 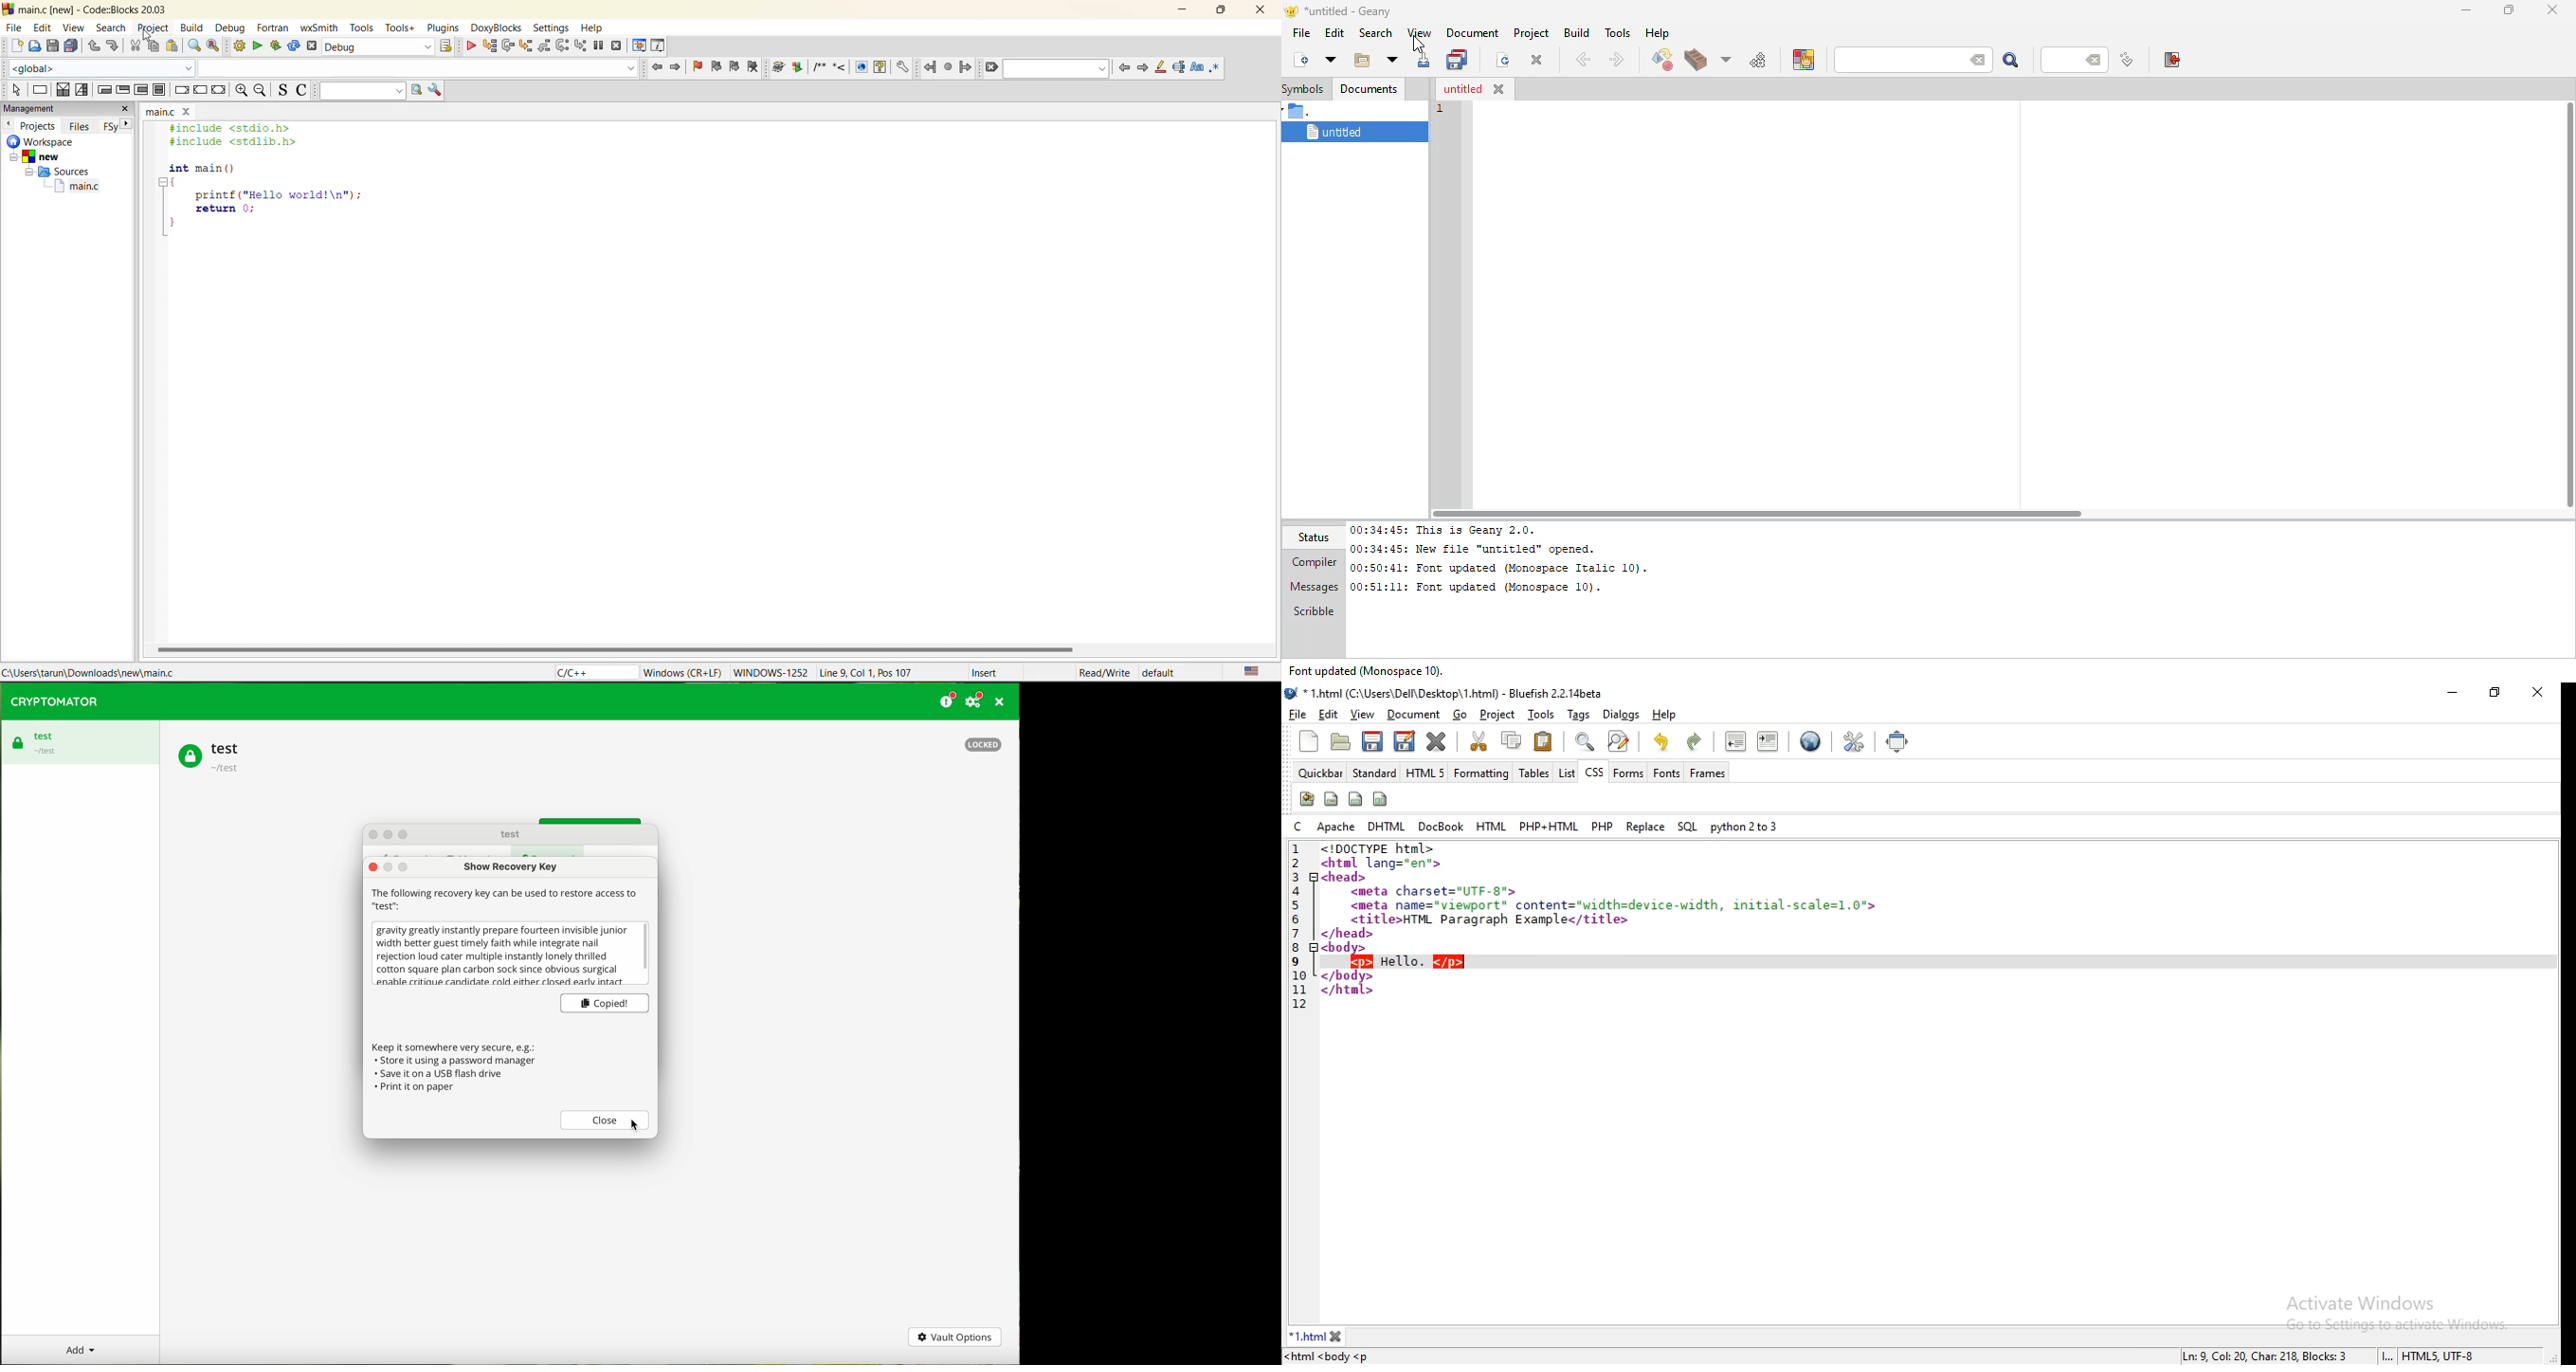 What do you see at coordinates (1299, 59) in the screenshot?
I see `create new` at bounding box center [1299, 59].